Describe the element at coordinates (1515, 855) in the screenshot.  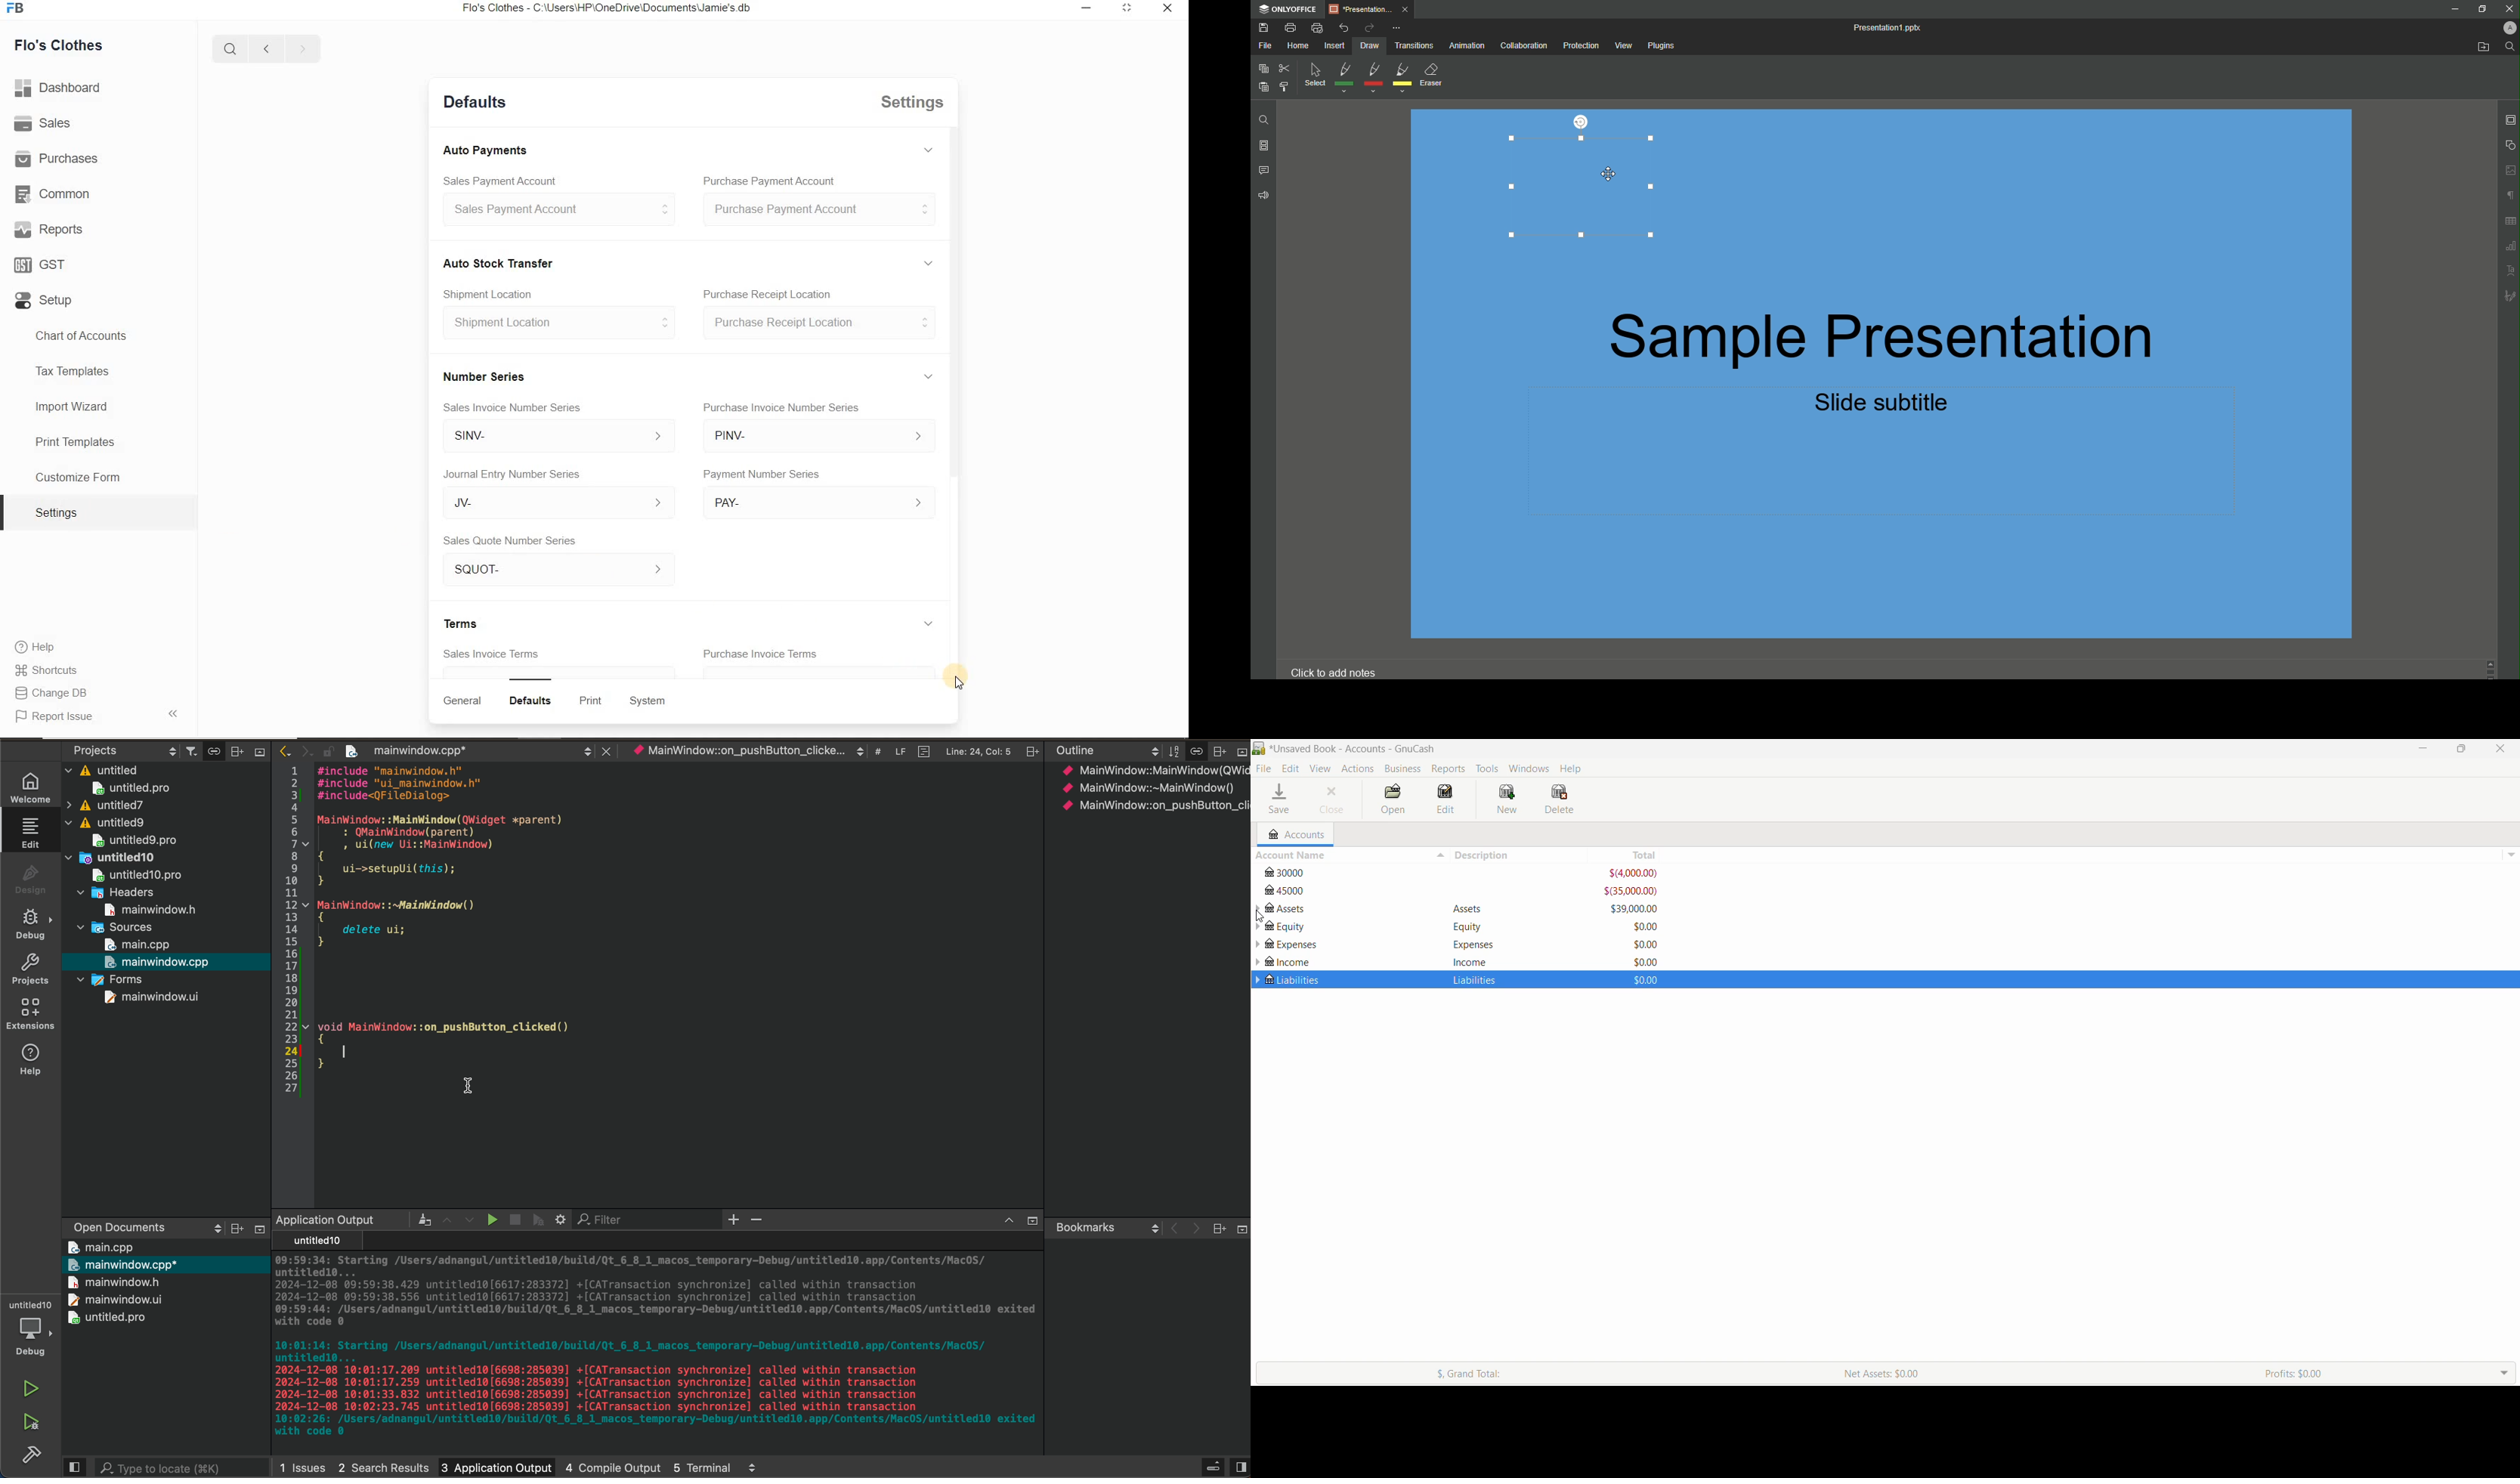
I see `Description` at that location.